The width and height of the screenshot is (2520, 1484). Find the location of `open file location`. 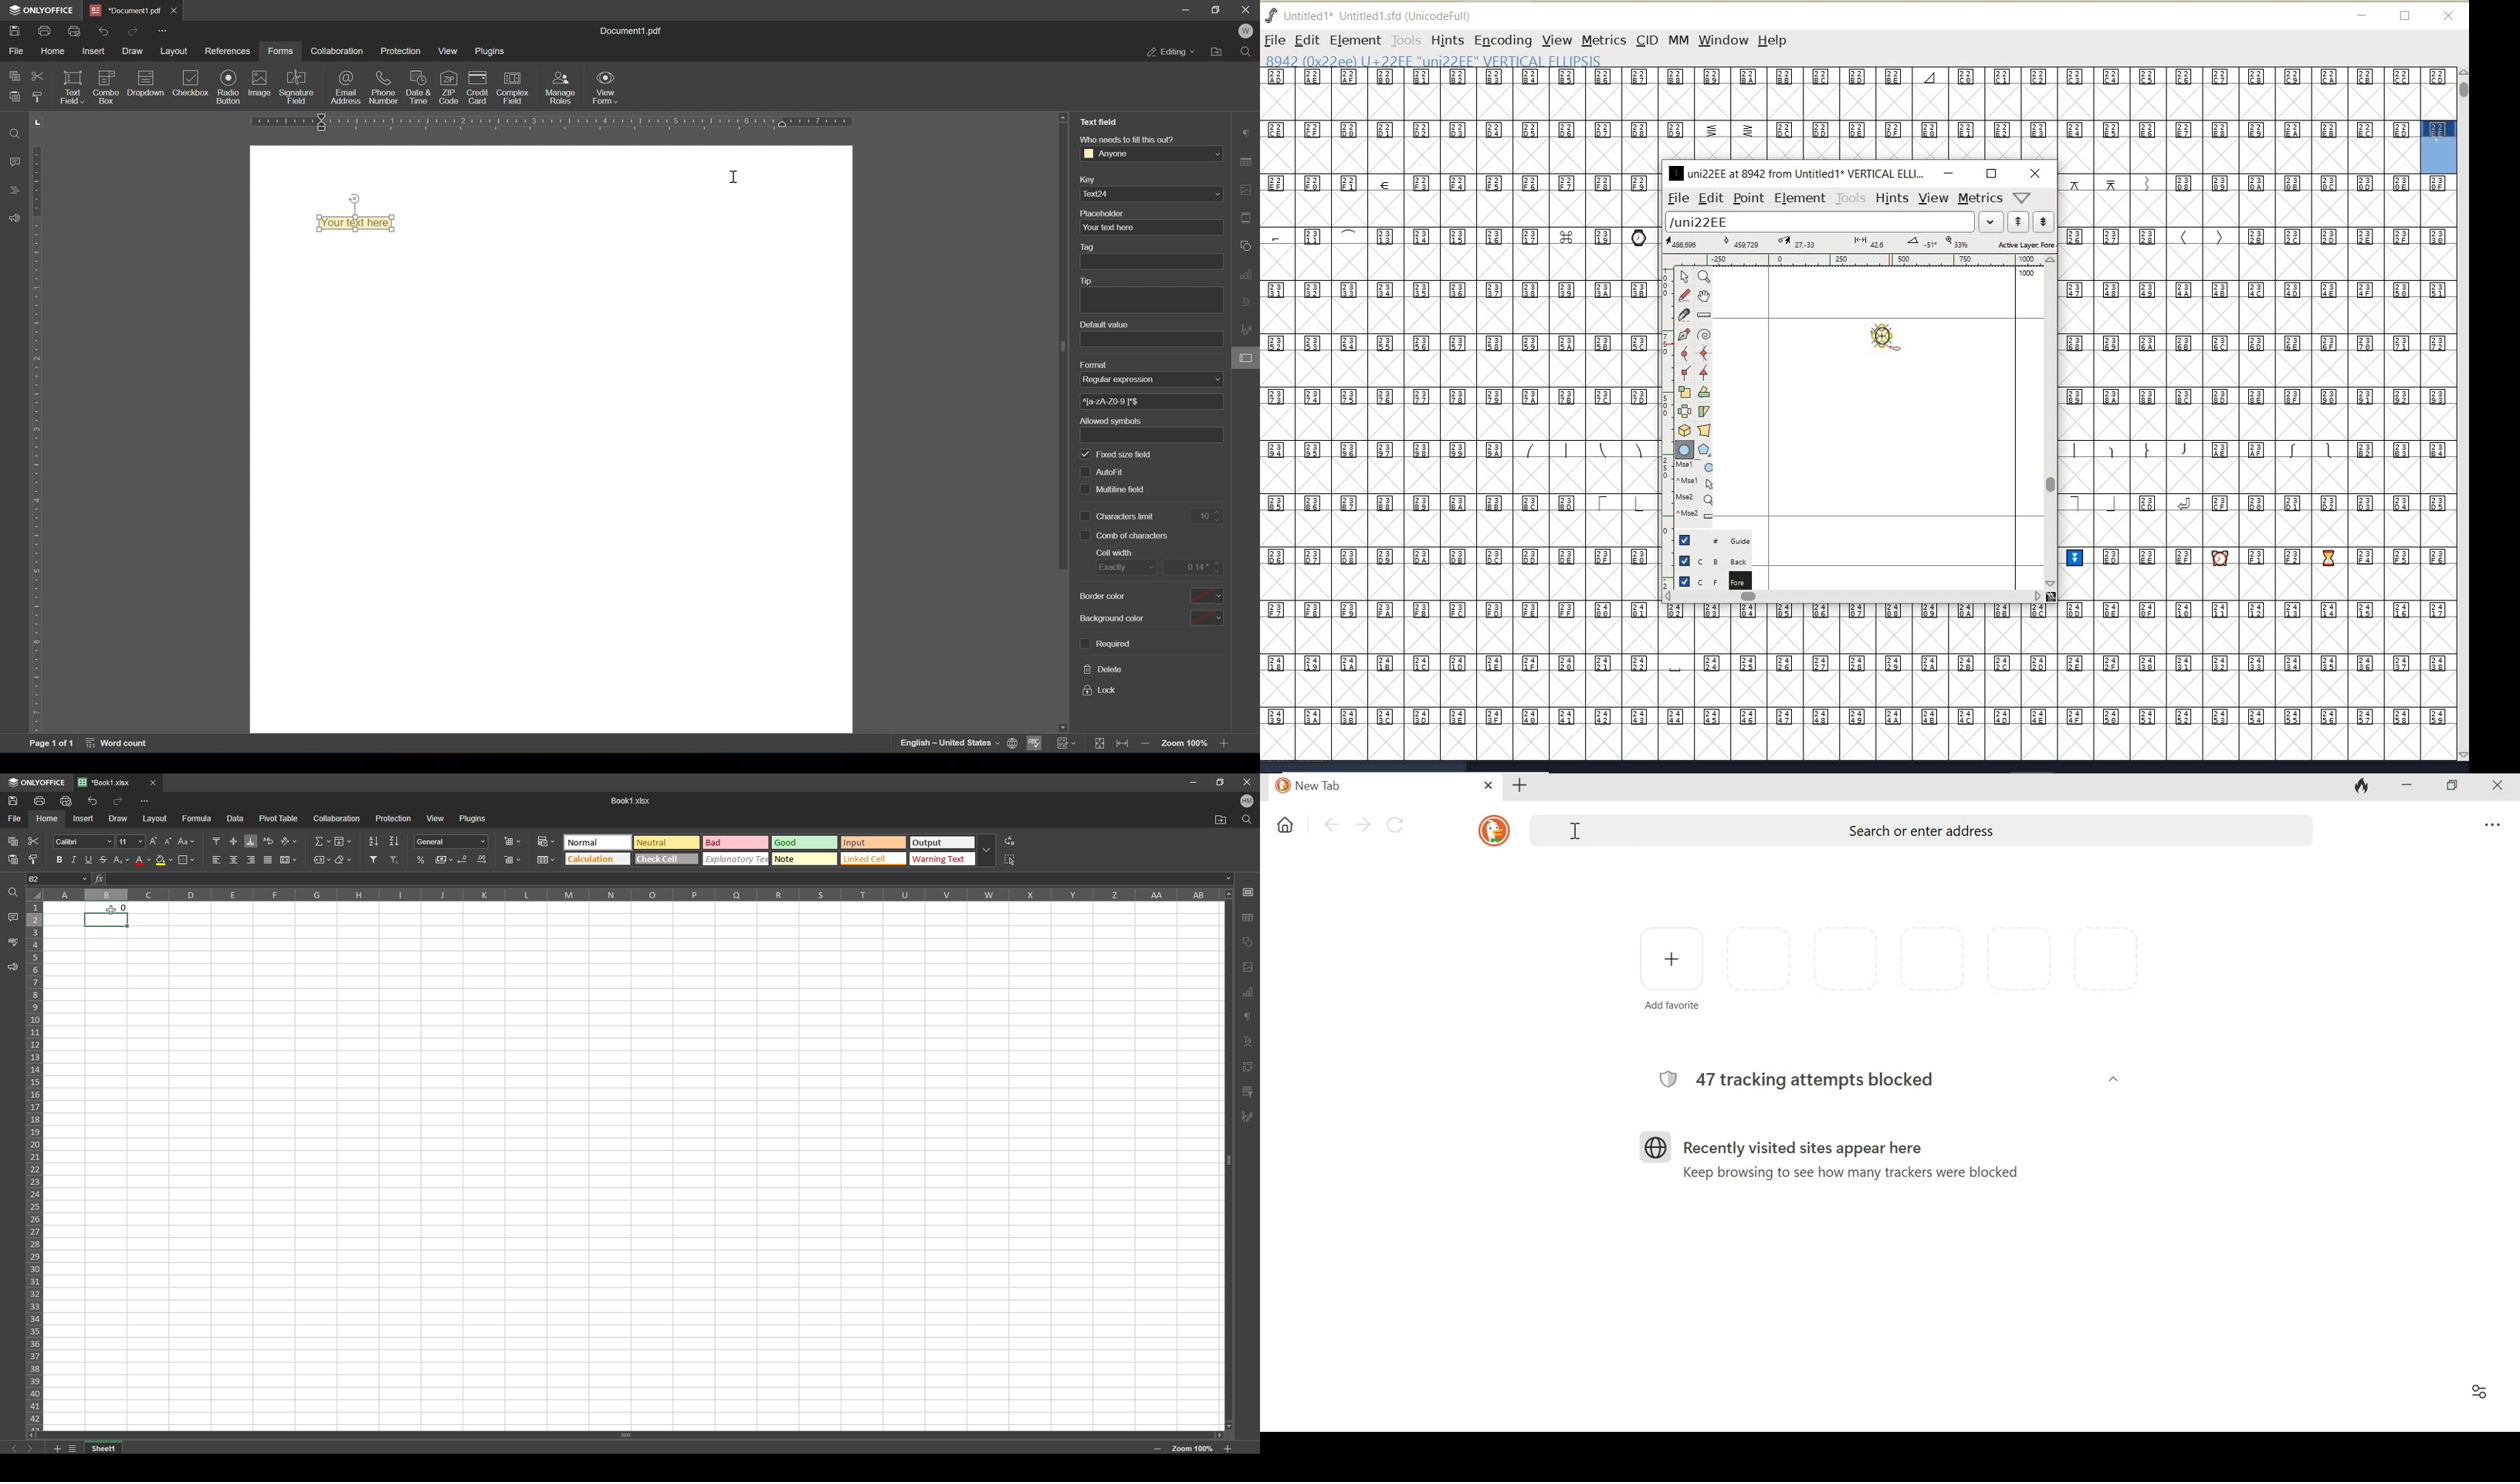

open file location is located at coordinates (1219, 51).